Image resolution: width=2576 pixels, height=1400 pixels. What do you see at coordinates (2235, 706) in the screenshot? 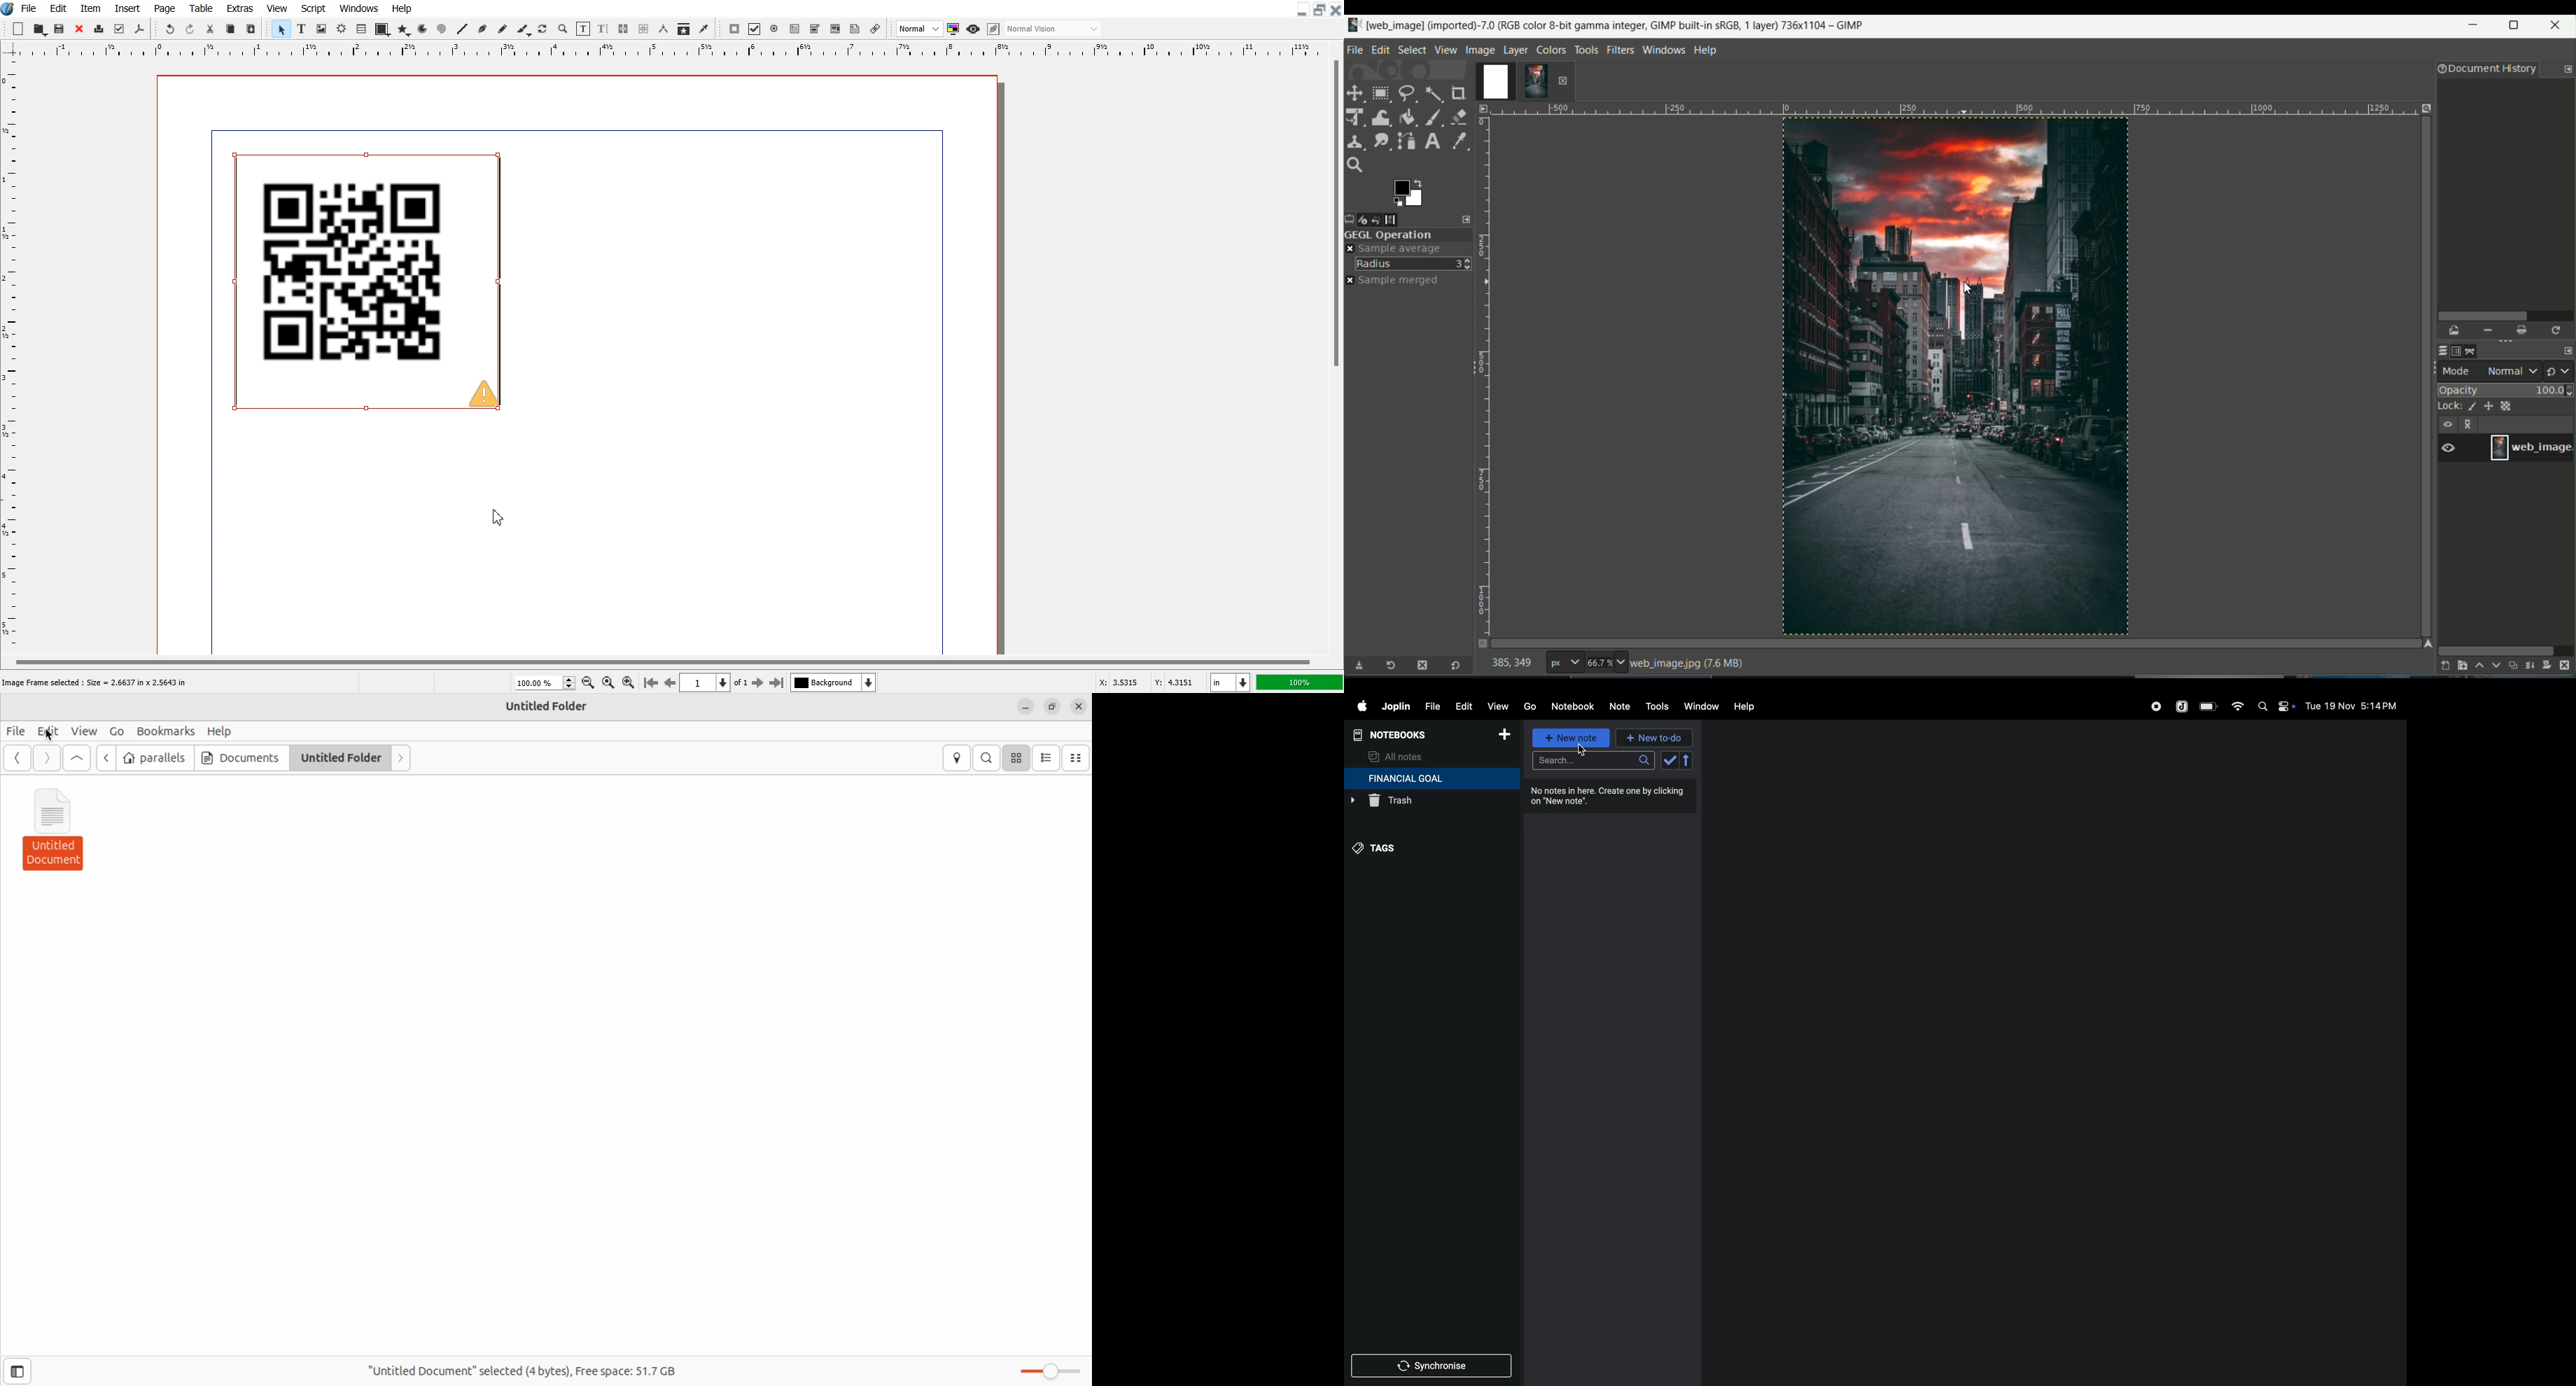
I see `wifi` at bounding box center [2235, 706].